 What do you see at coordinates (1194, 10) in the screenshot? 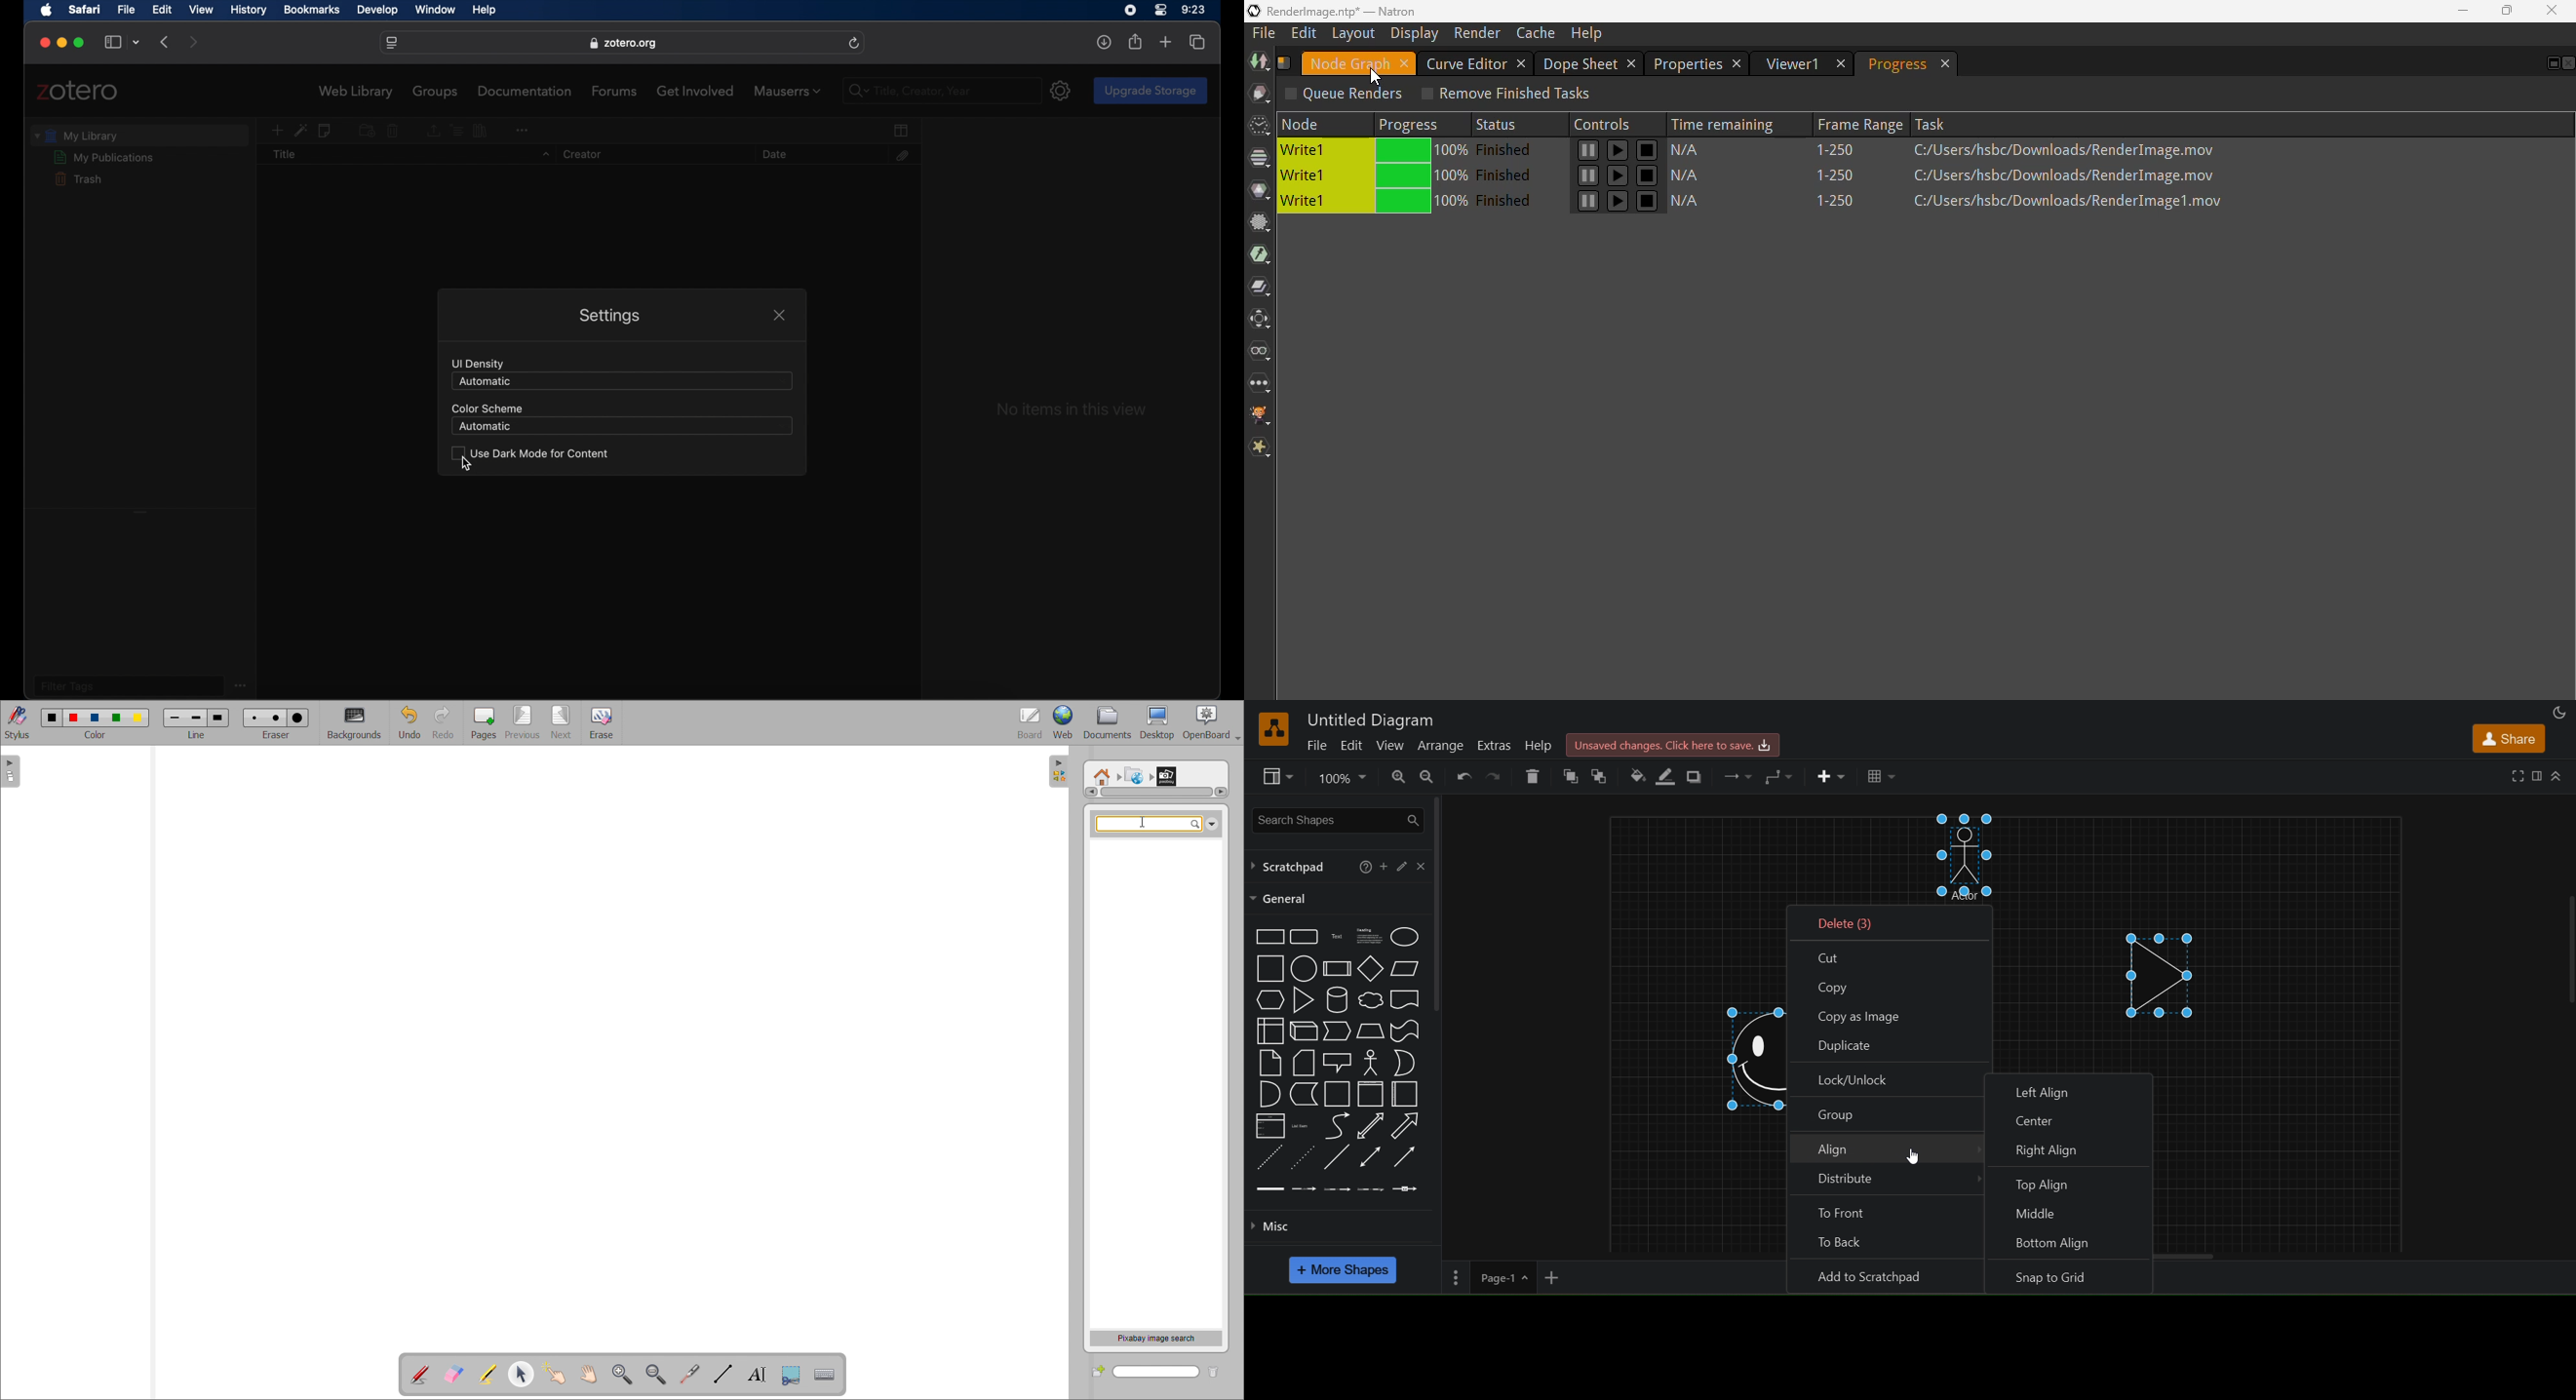
I see `time` at bounding box center [1194, 10].